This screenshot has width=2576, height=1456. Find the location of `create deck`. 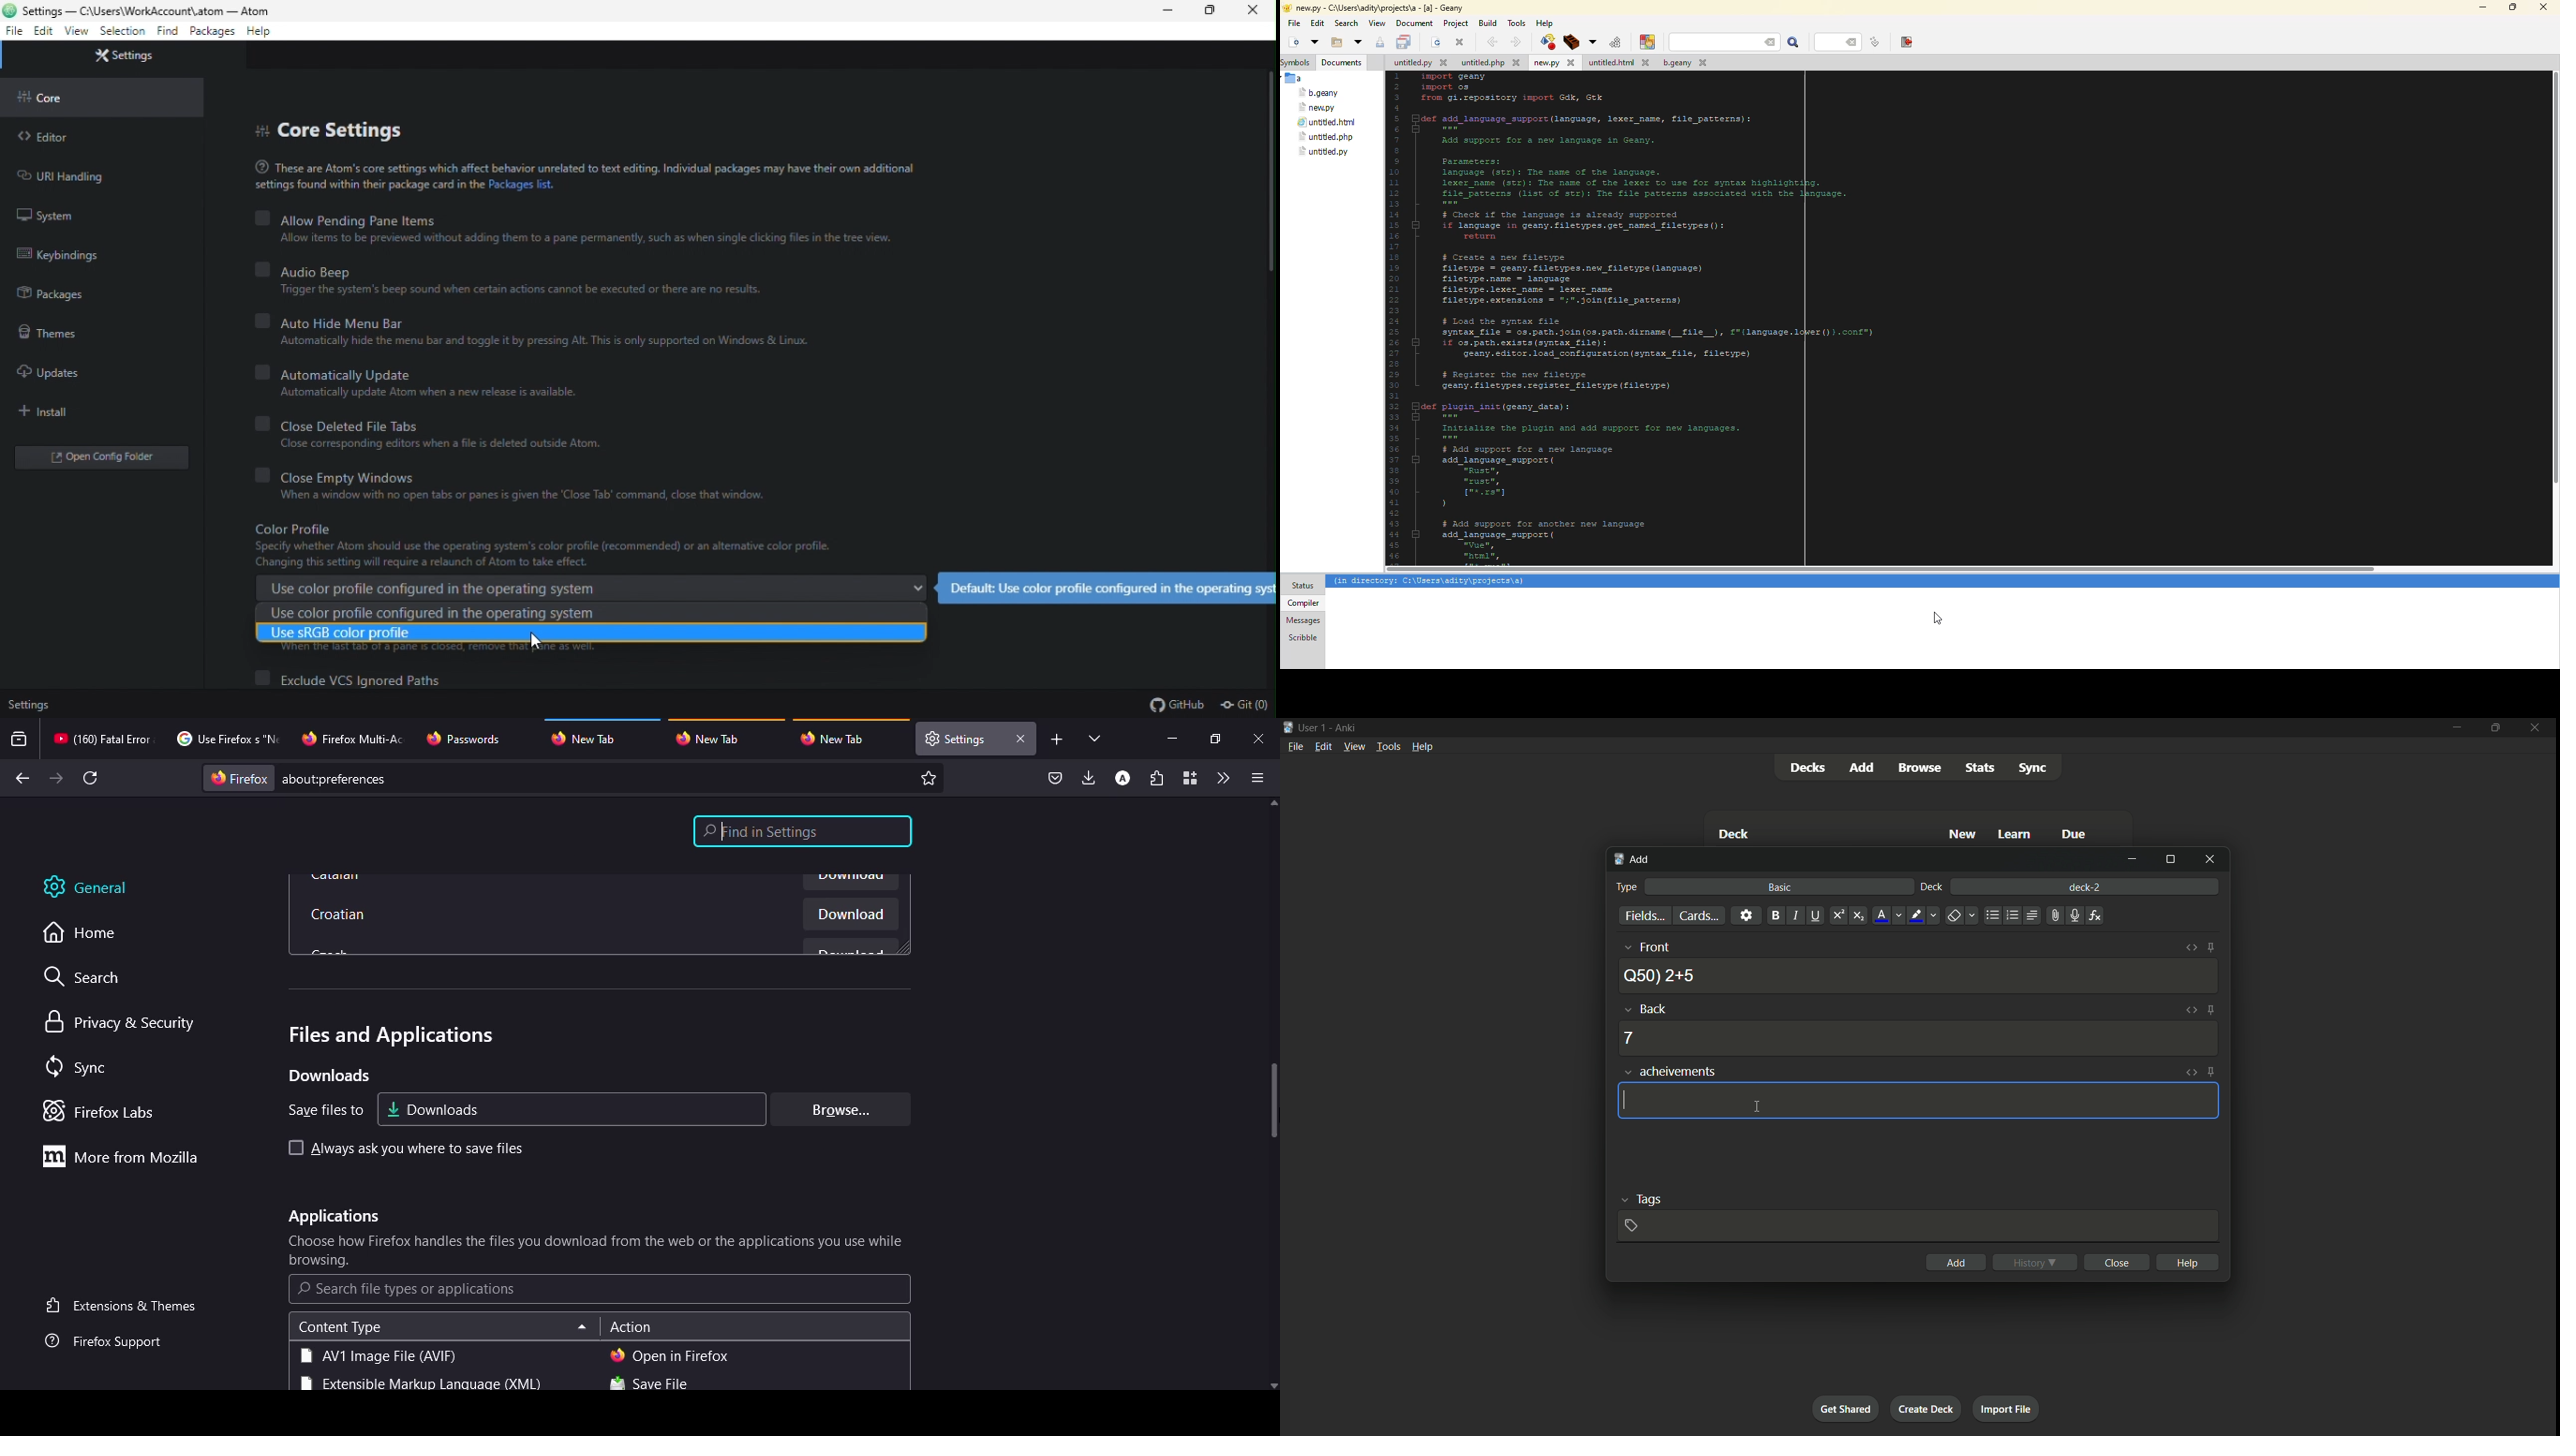

create deck is located at coordinates (1927, 1408).